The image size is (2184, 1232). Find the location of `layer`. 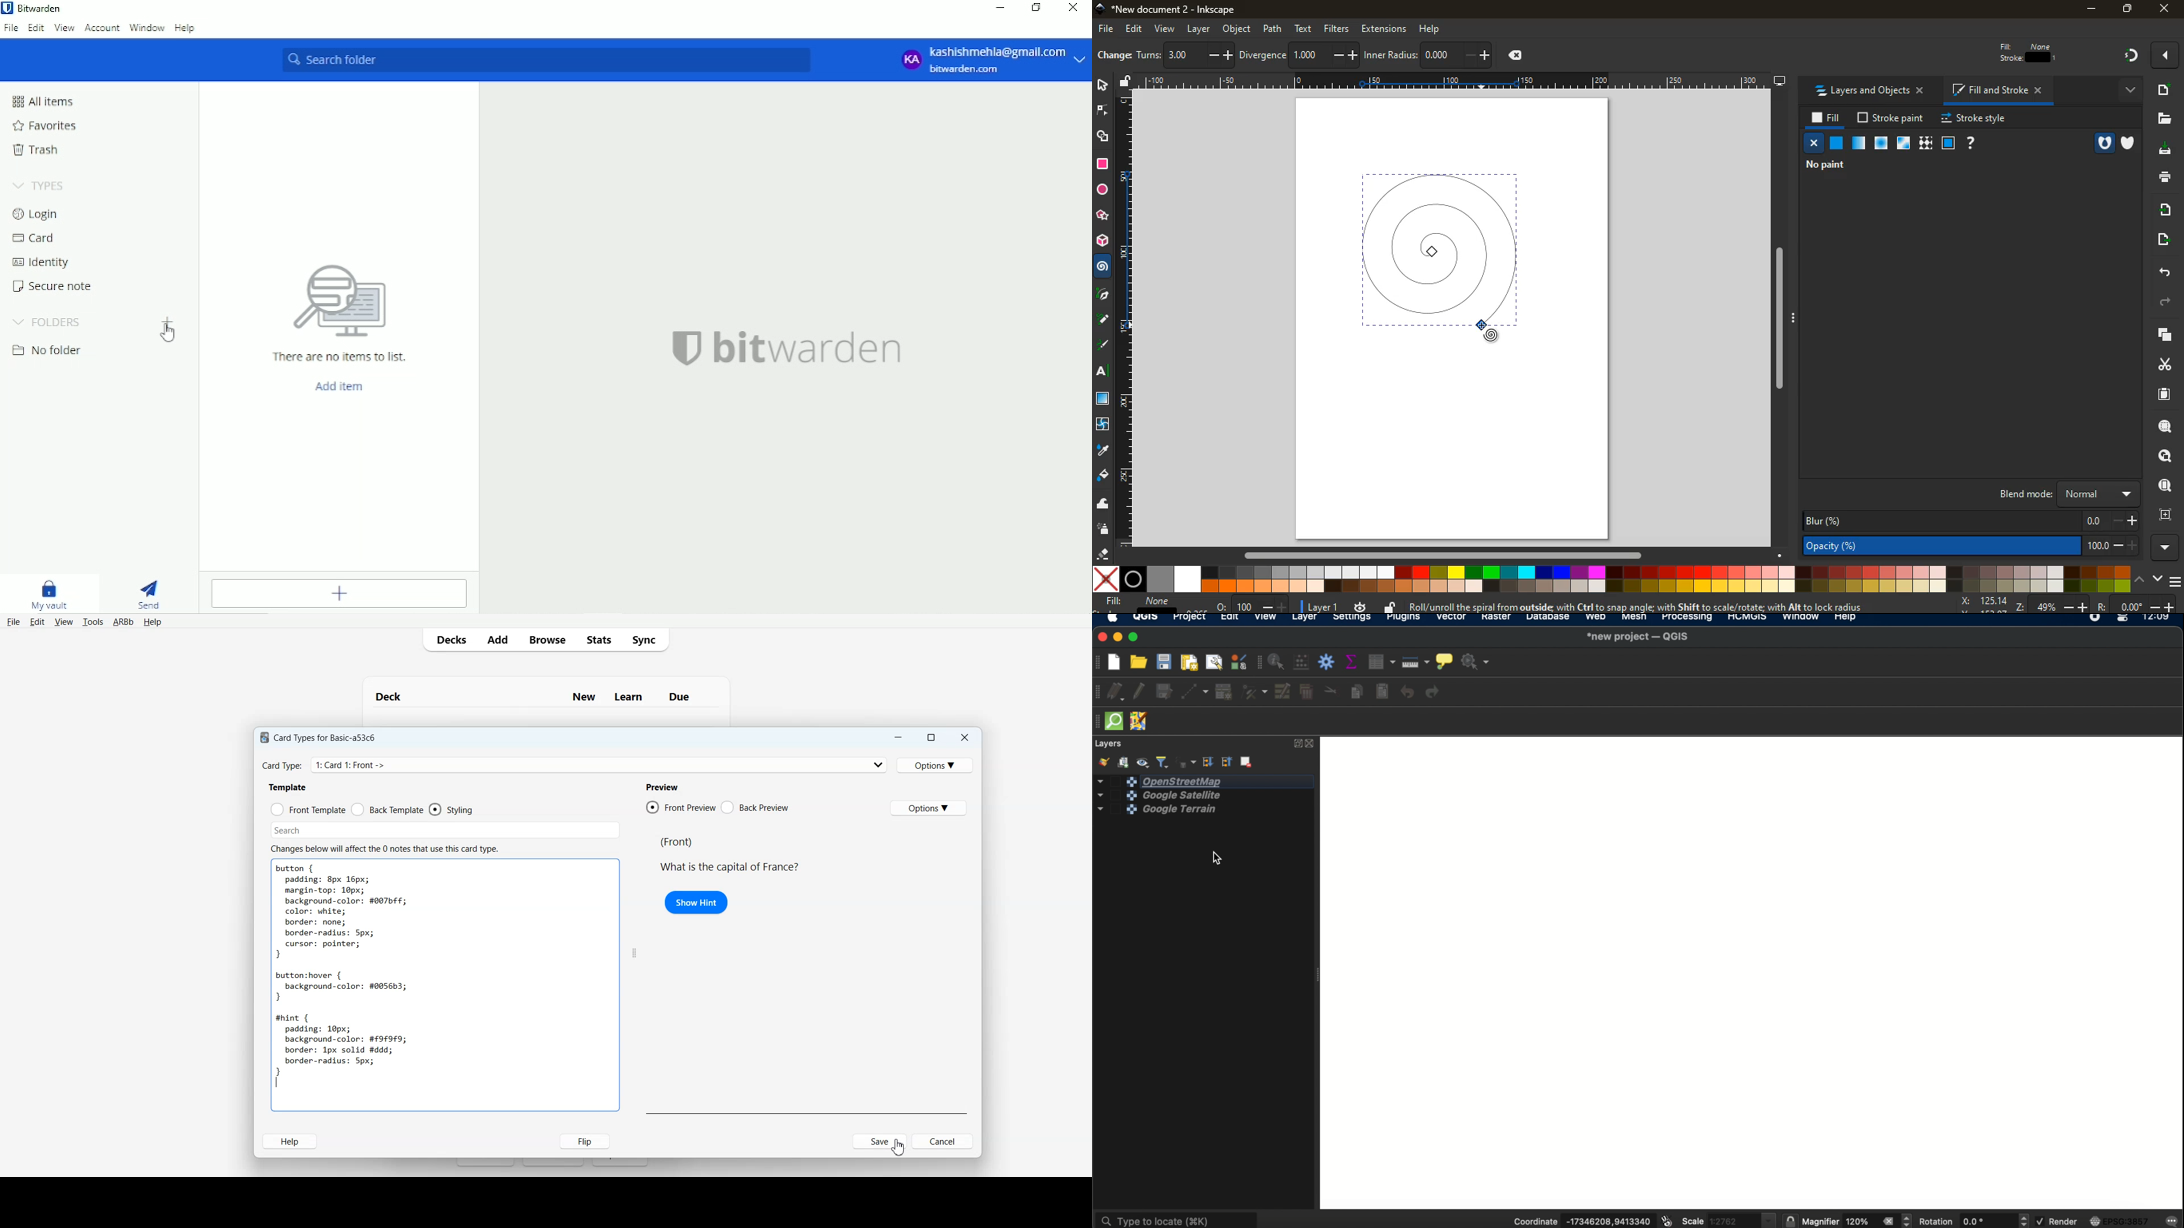

layer is located at coordinates (1321, 606).